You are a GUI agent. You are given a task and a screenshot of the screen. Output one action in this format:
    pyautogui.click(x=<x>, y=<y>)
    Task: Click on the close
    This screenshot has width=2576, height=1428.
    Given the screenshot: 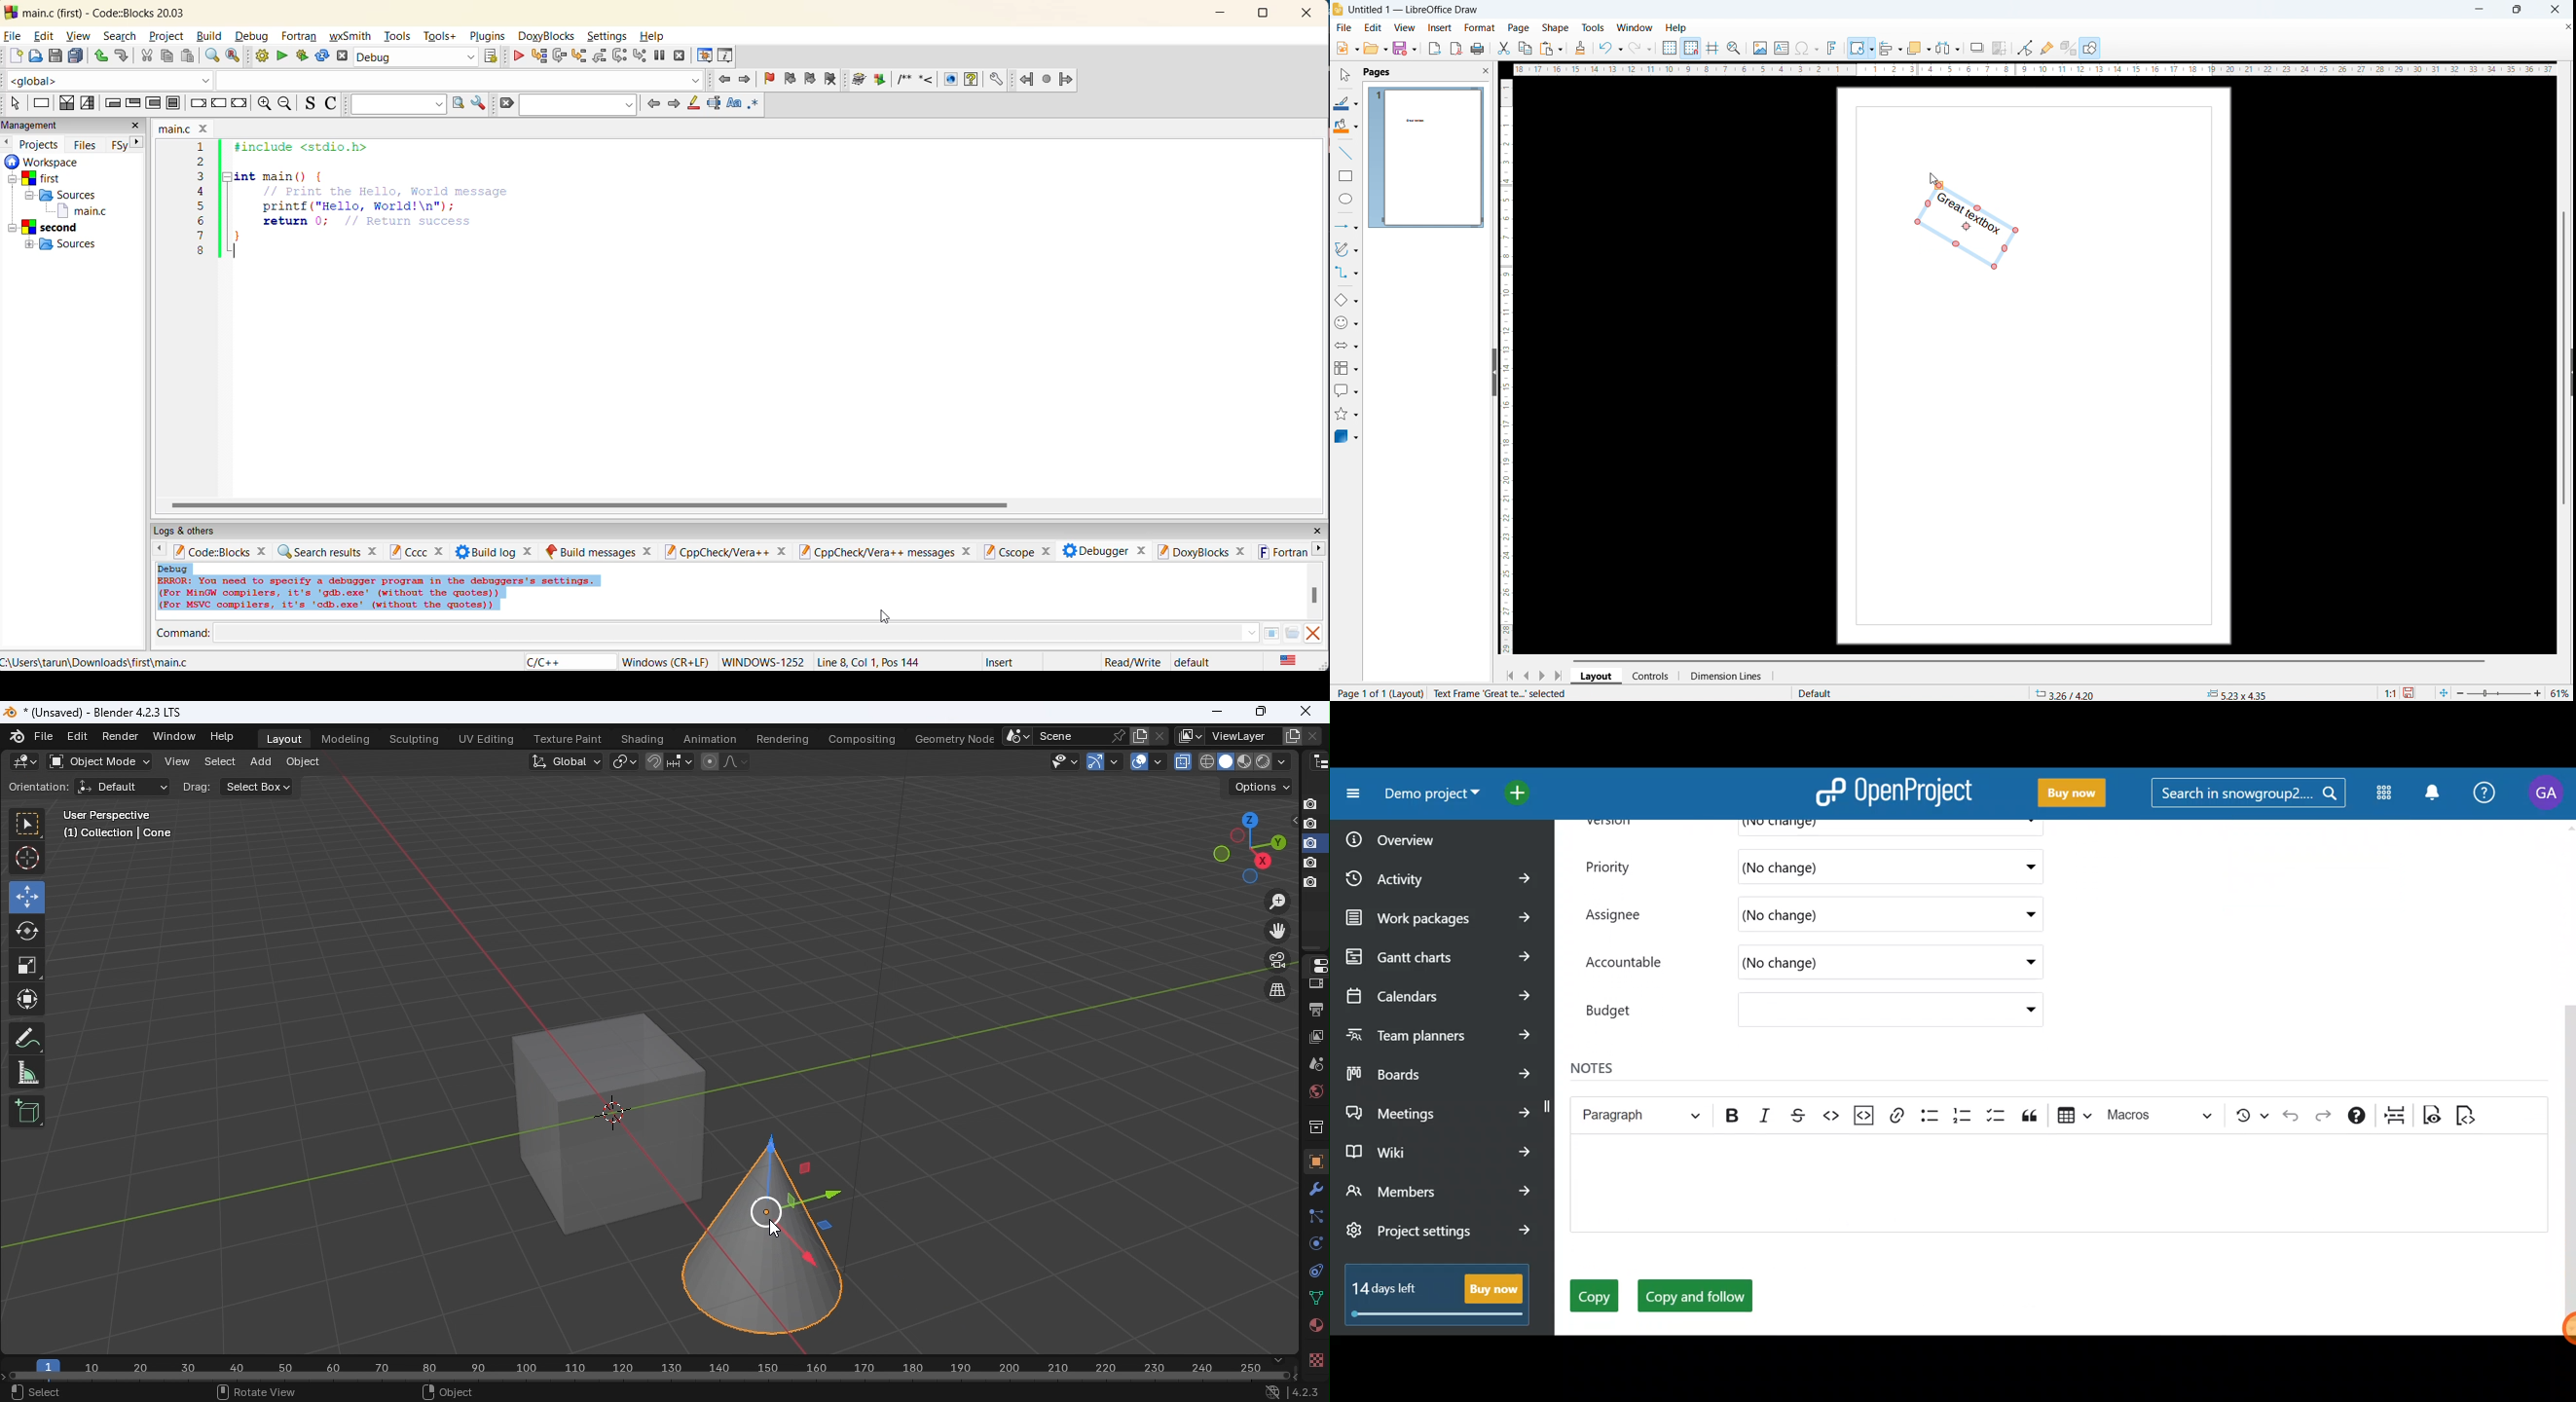 What is the action you would take?
    pyautogui.click(x=1308, y=14)
    